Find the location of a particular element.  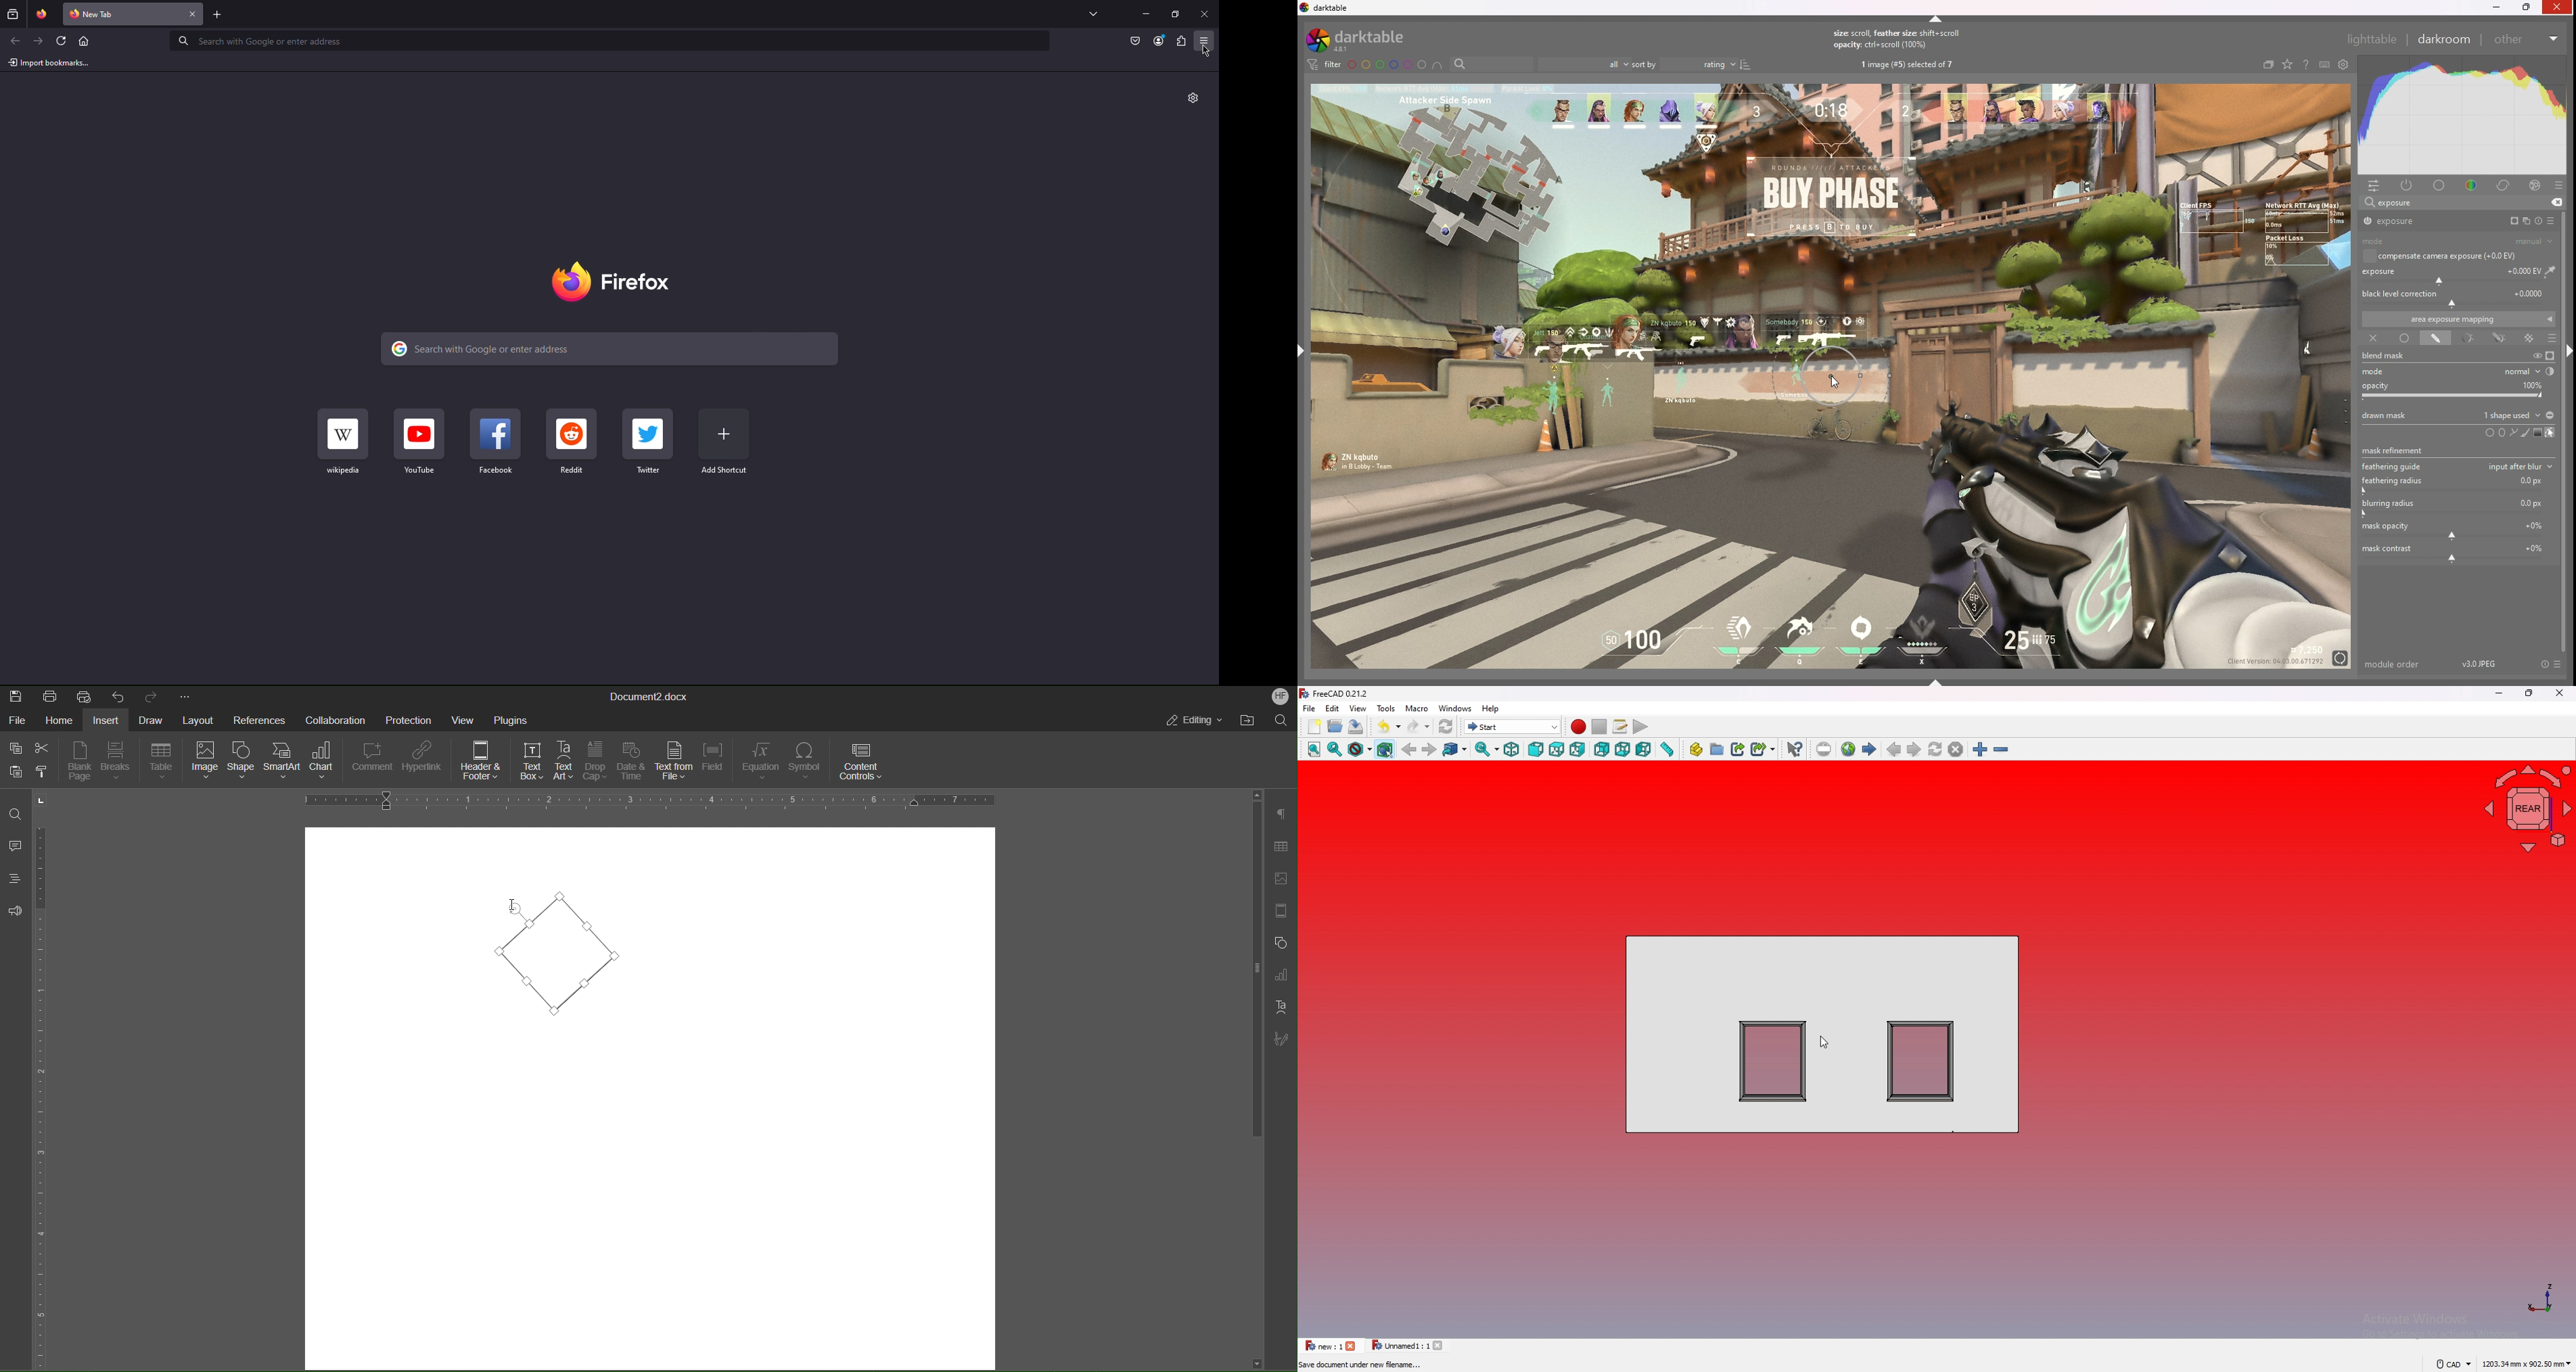

Header/Footer is located at coordinates (1279, 911).